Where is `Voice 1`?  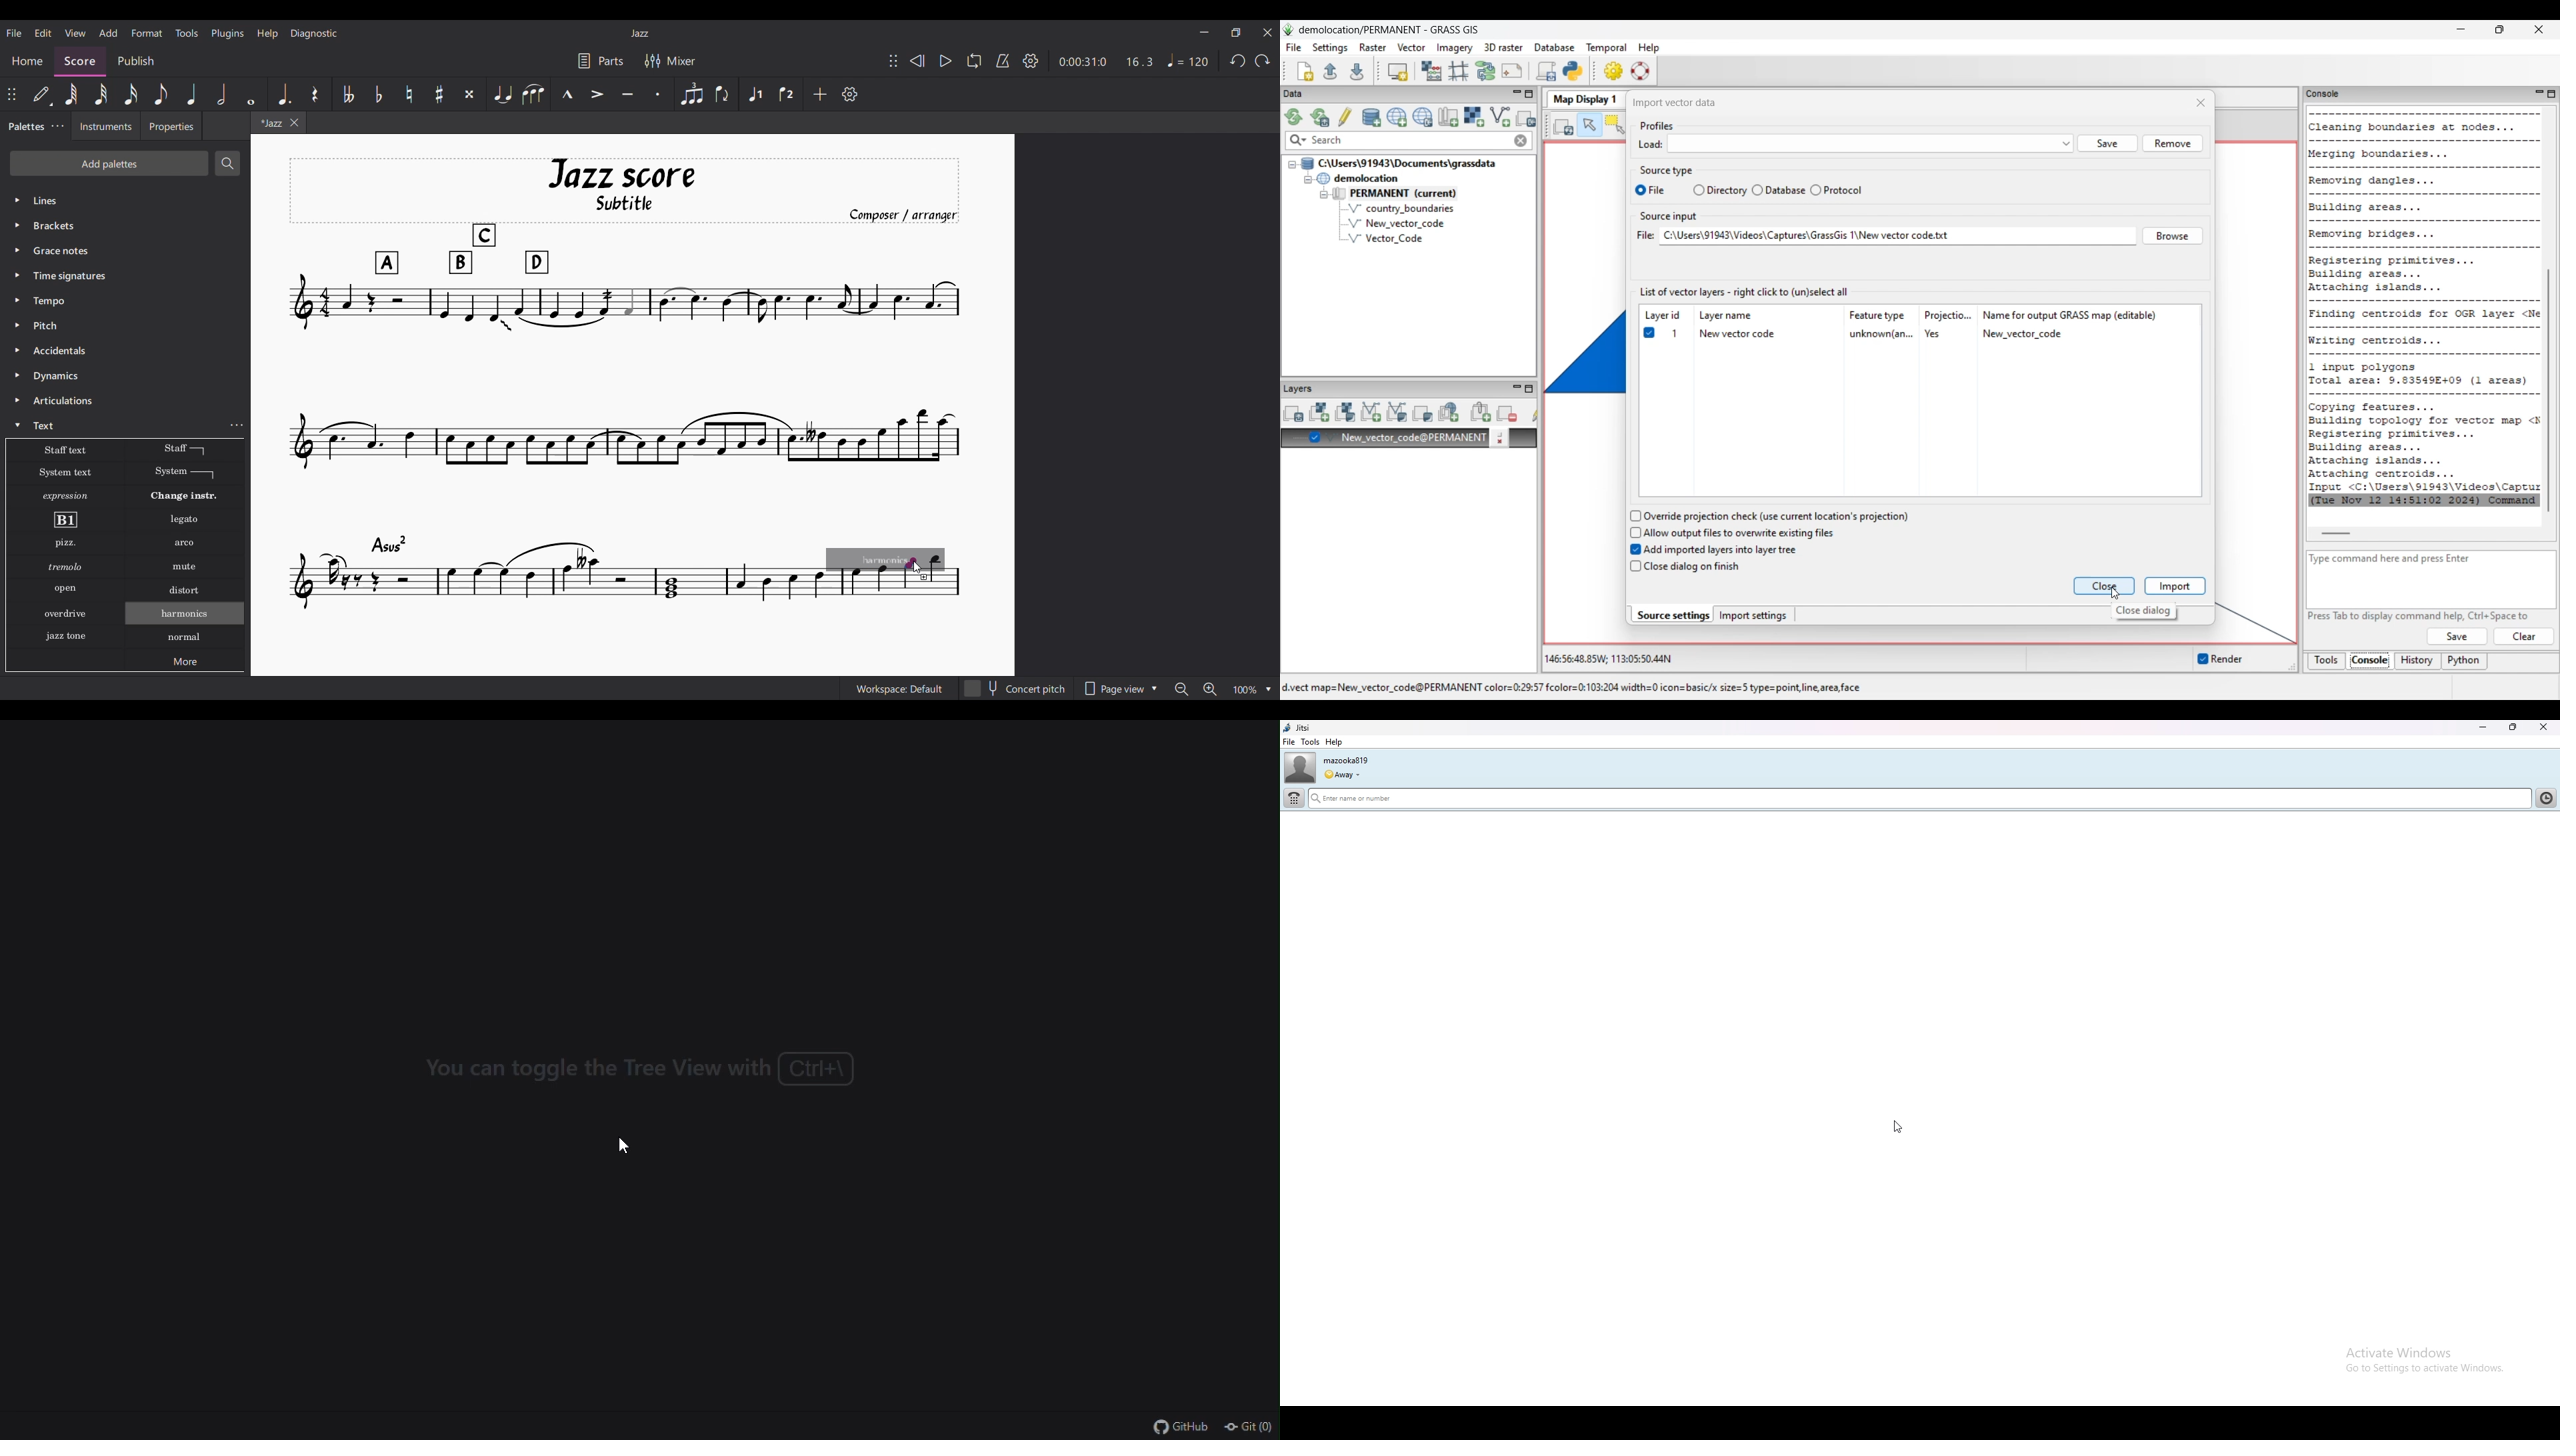
Voice 1 is located at coordinates (755, 94).